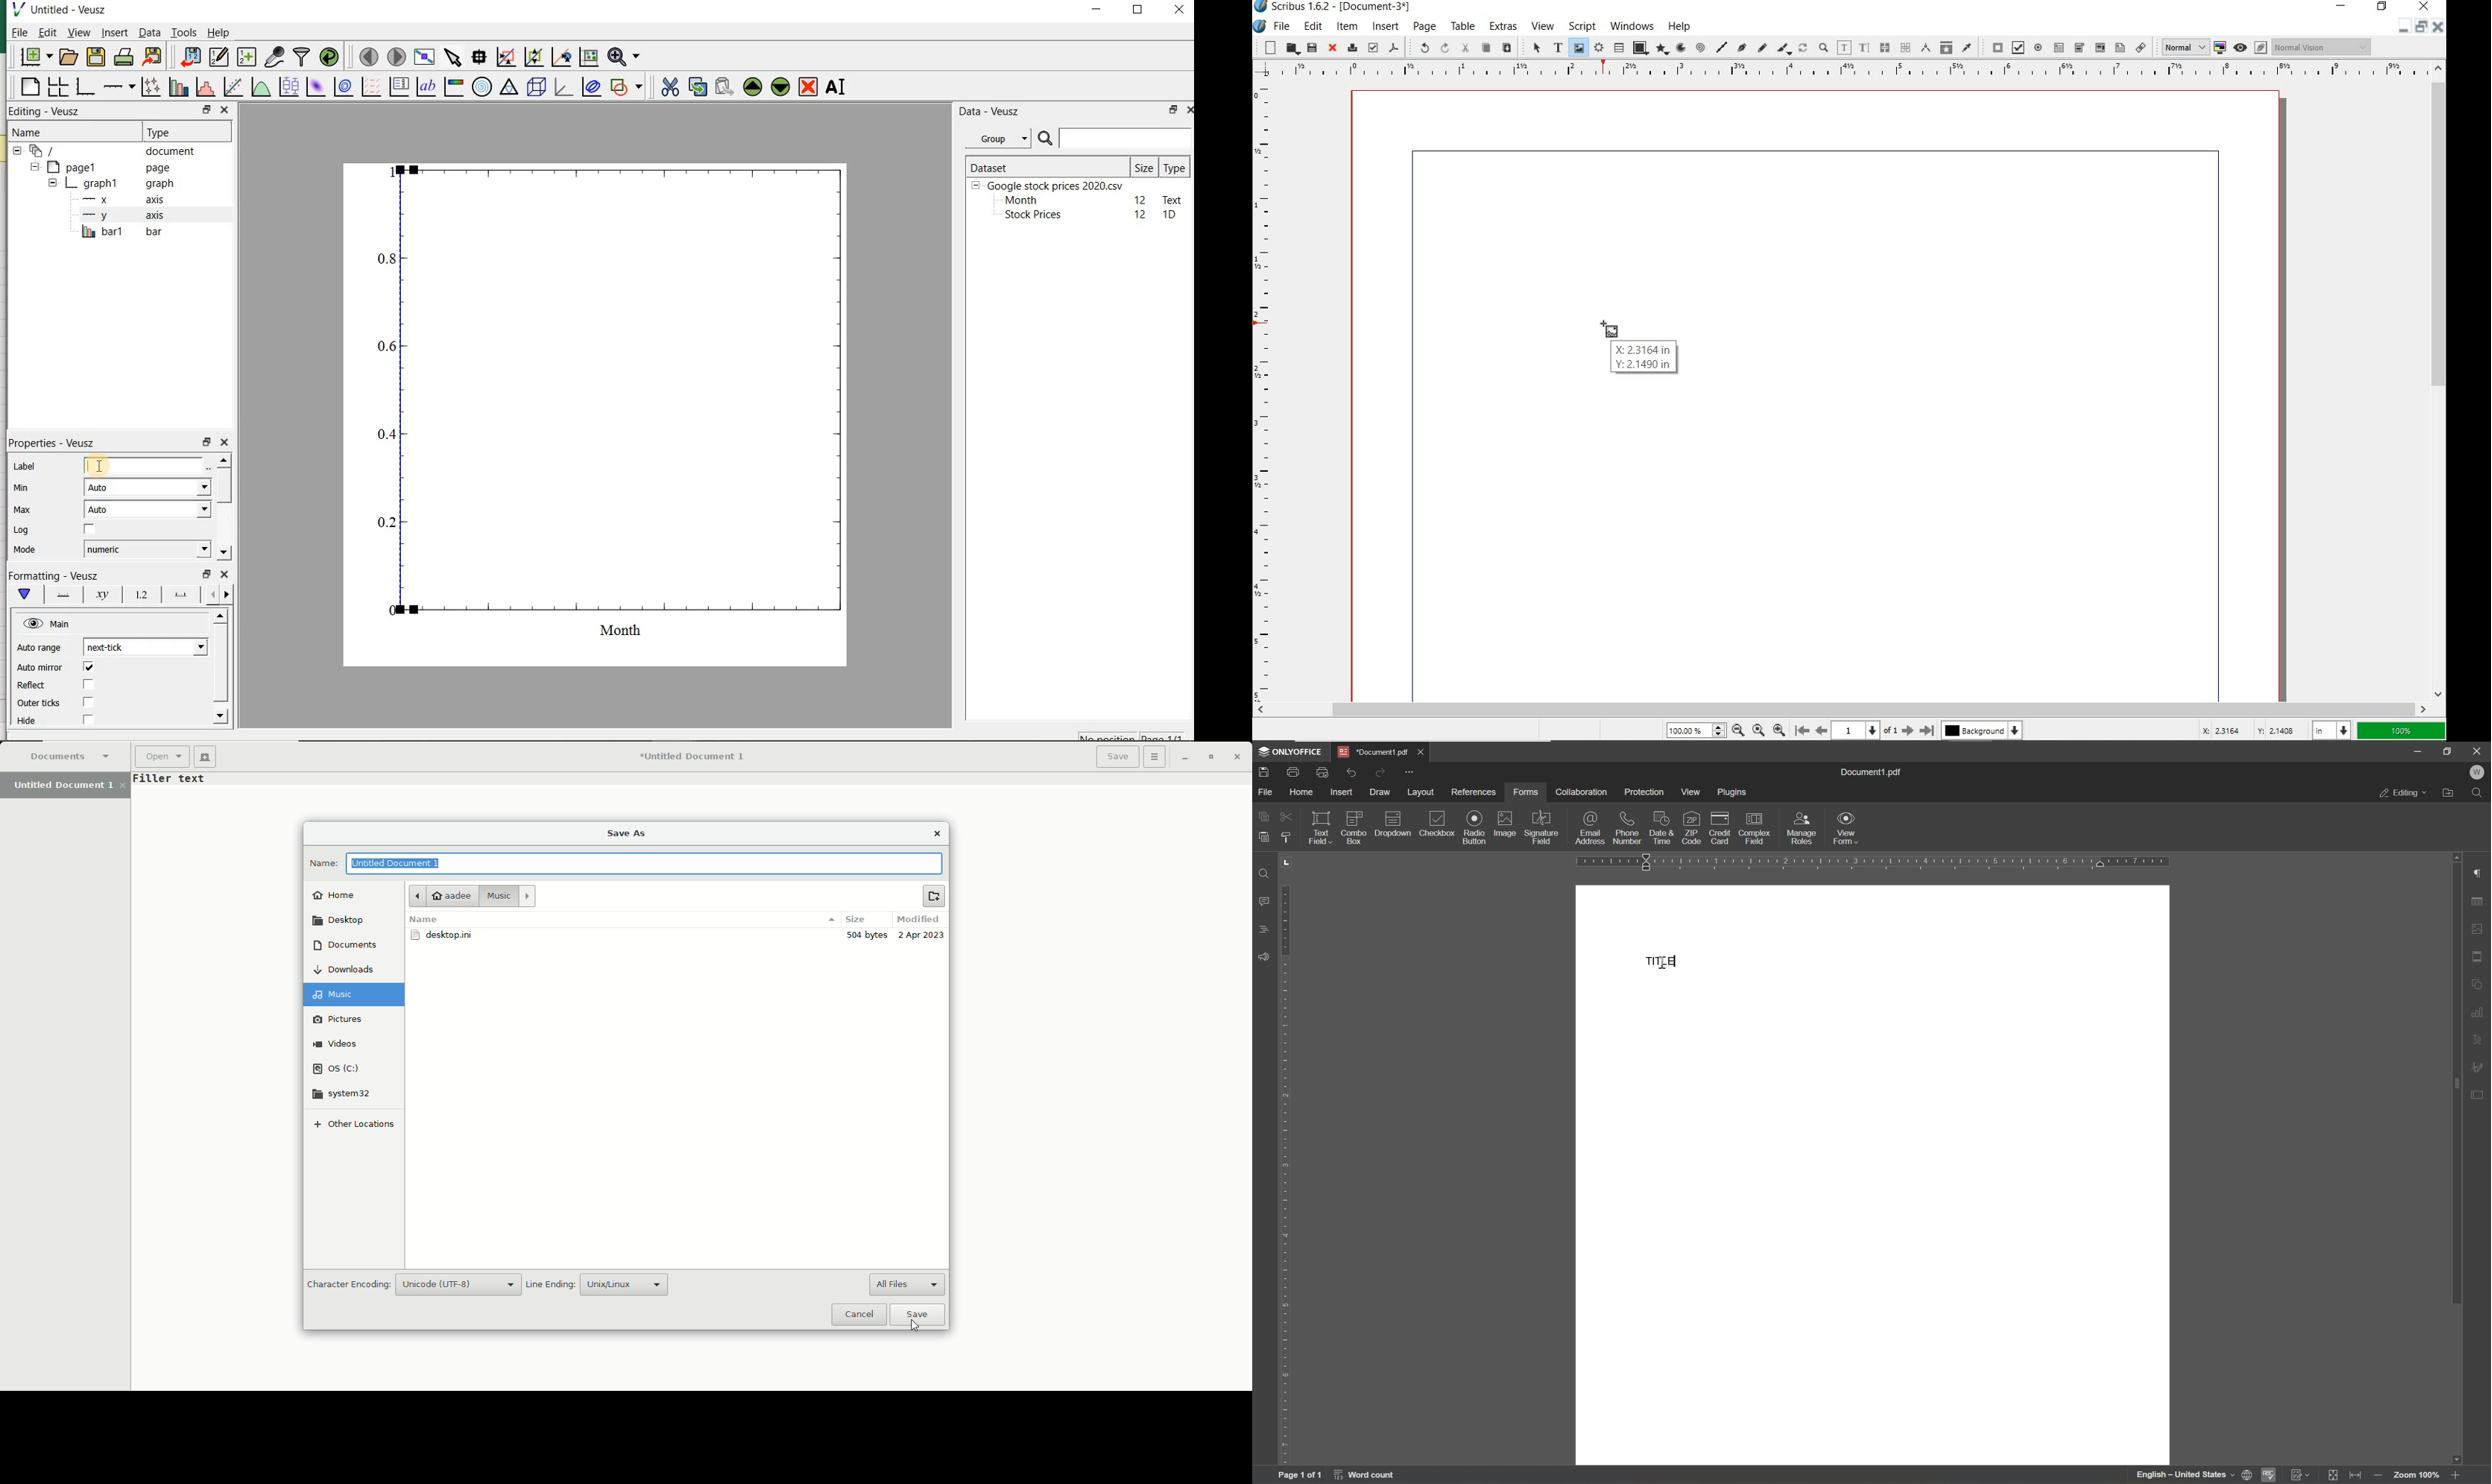 The height and width of the screenshot is (1484, 2492). Describe the element at coordinates (1465, 49) in the screenshot. I see `cut` at that location.